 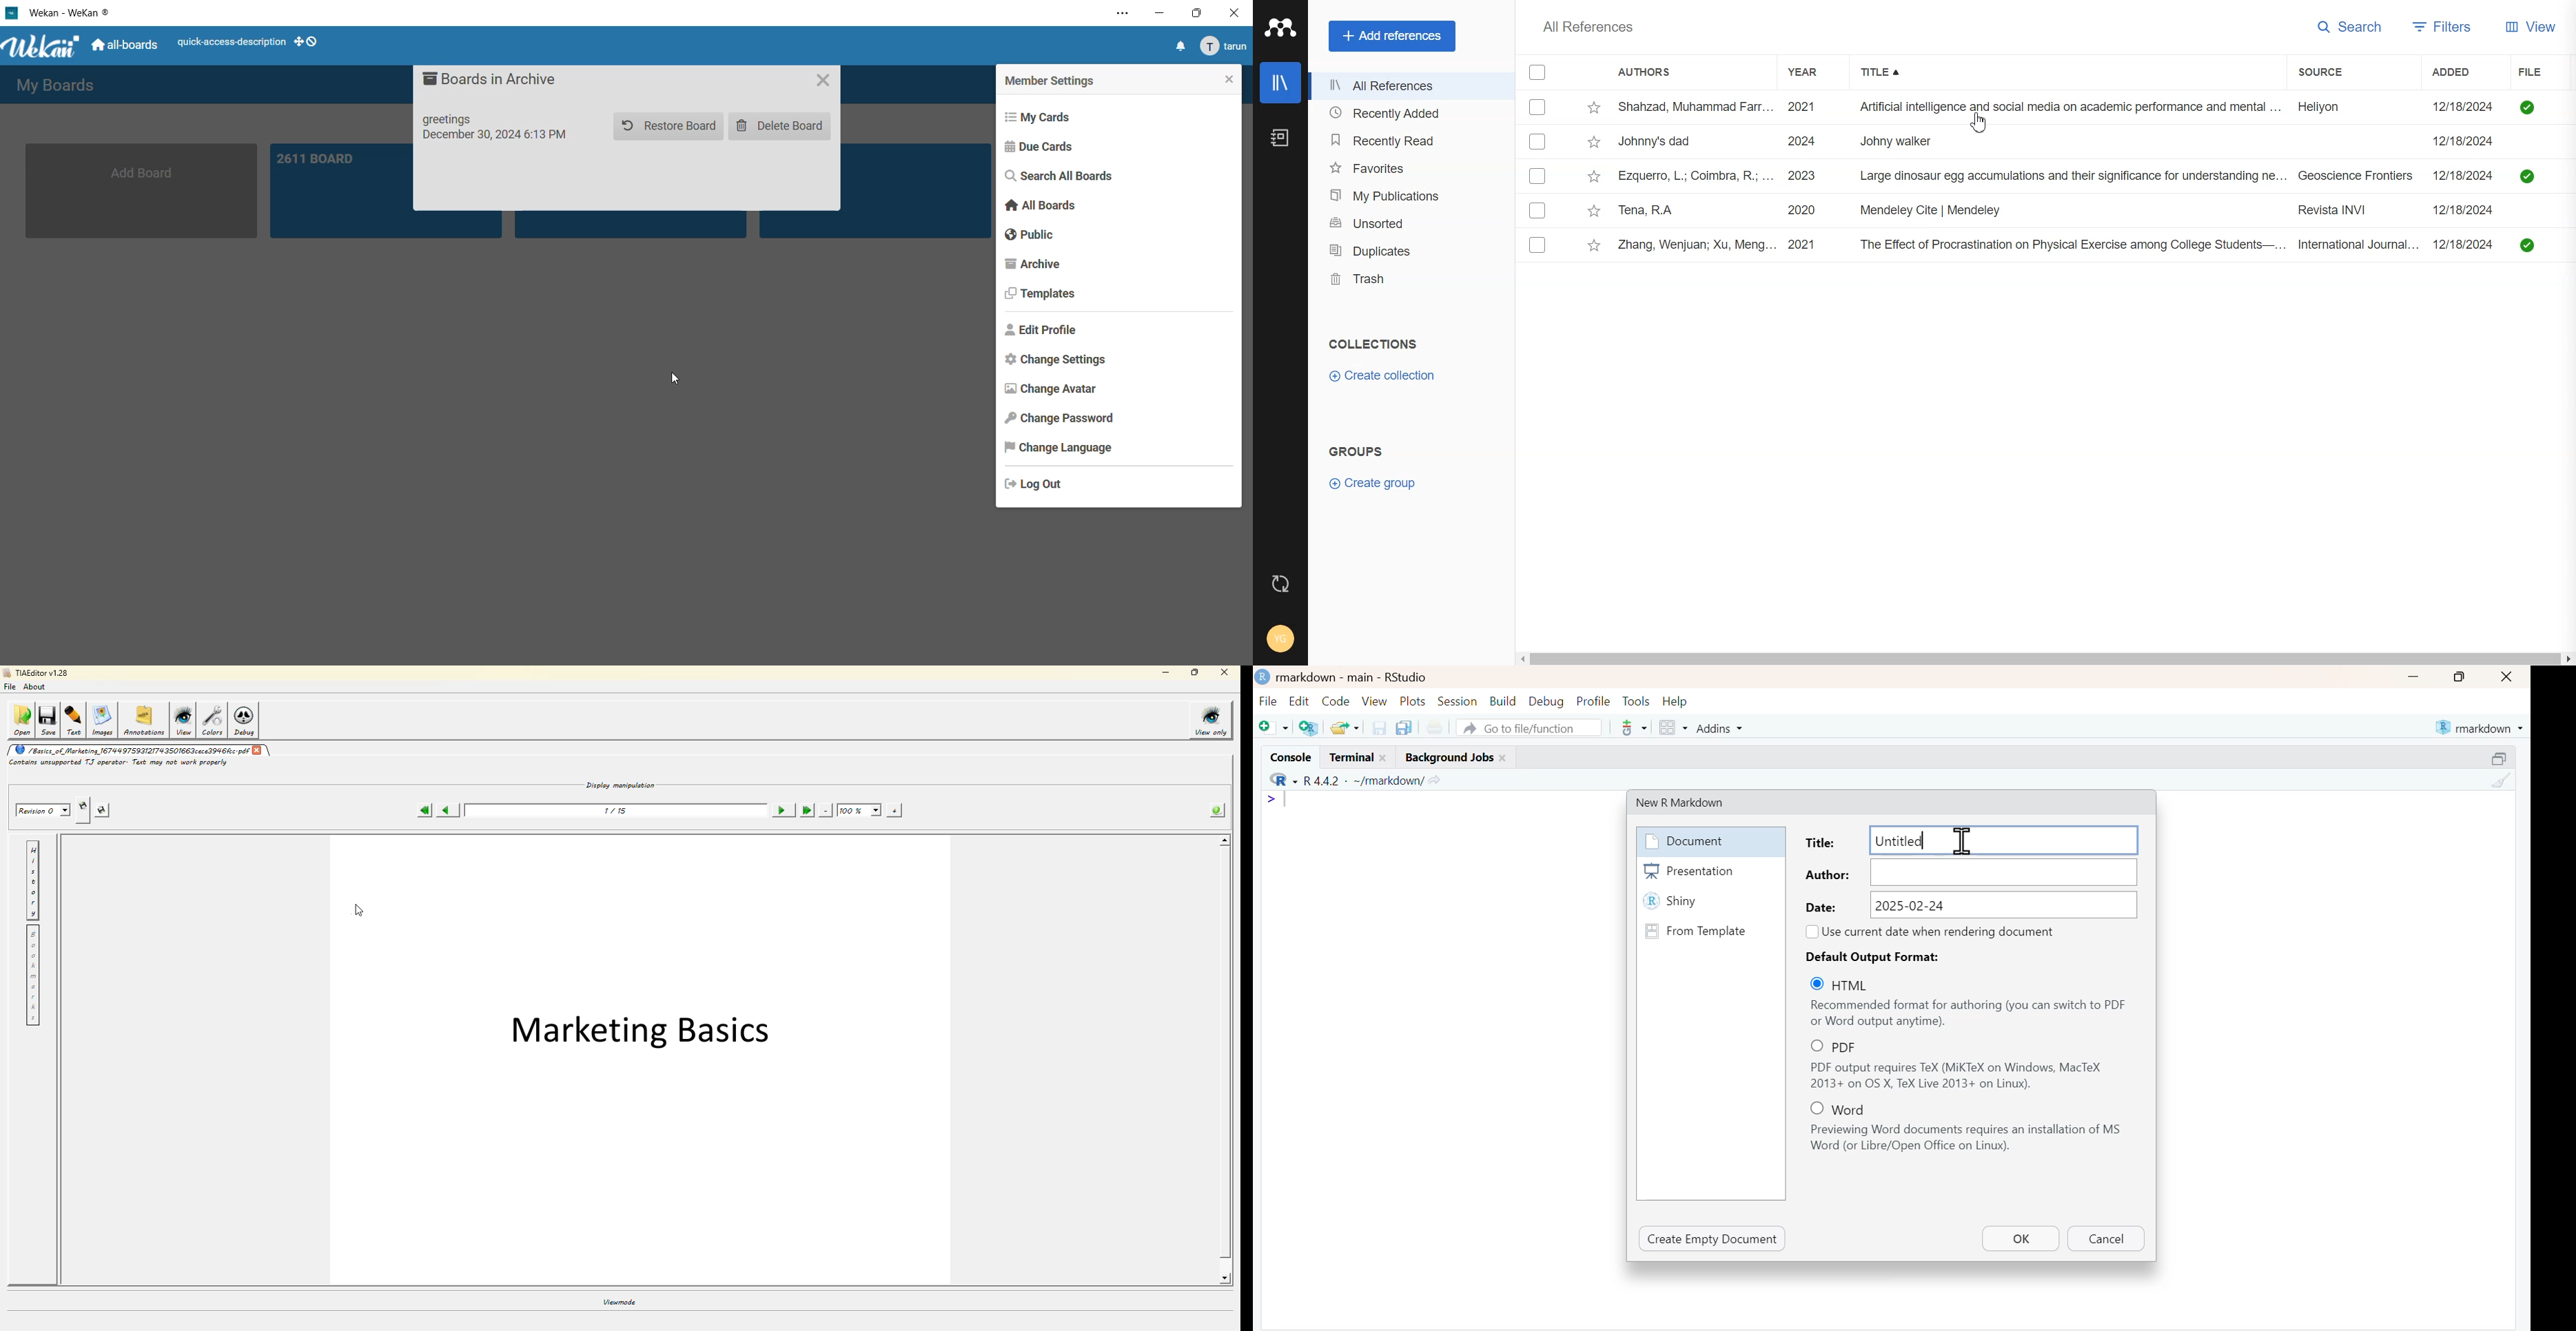 What do you see at coordinates (1361, 781) in the screenshot?
I see `R language version - R 4.4.1` at bounding box center [1361, 781].